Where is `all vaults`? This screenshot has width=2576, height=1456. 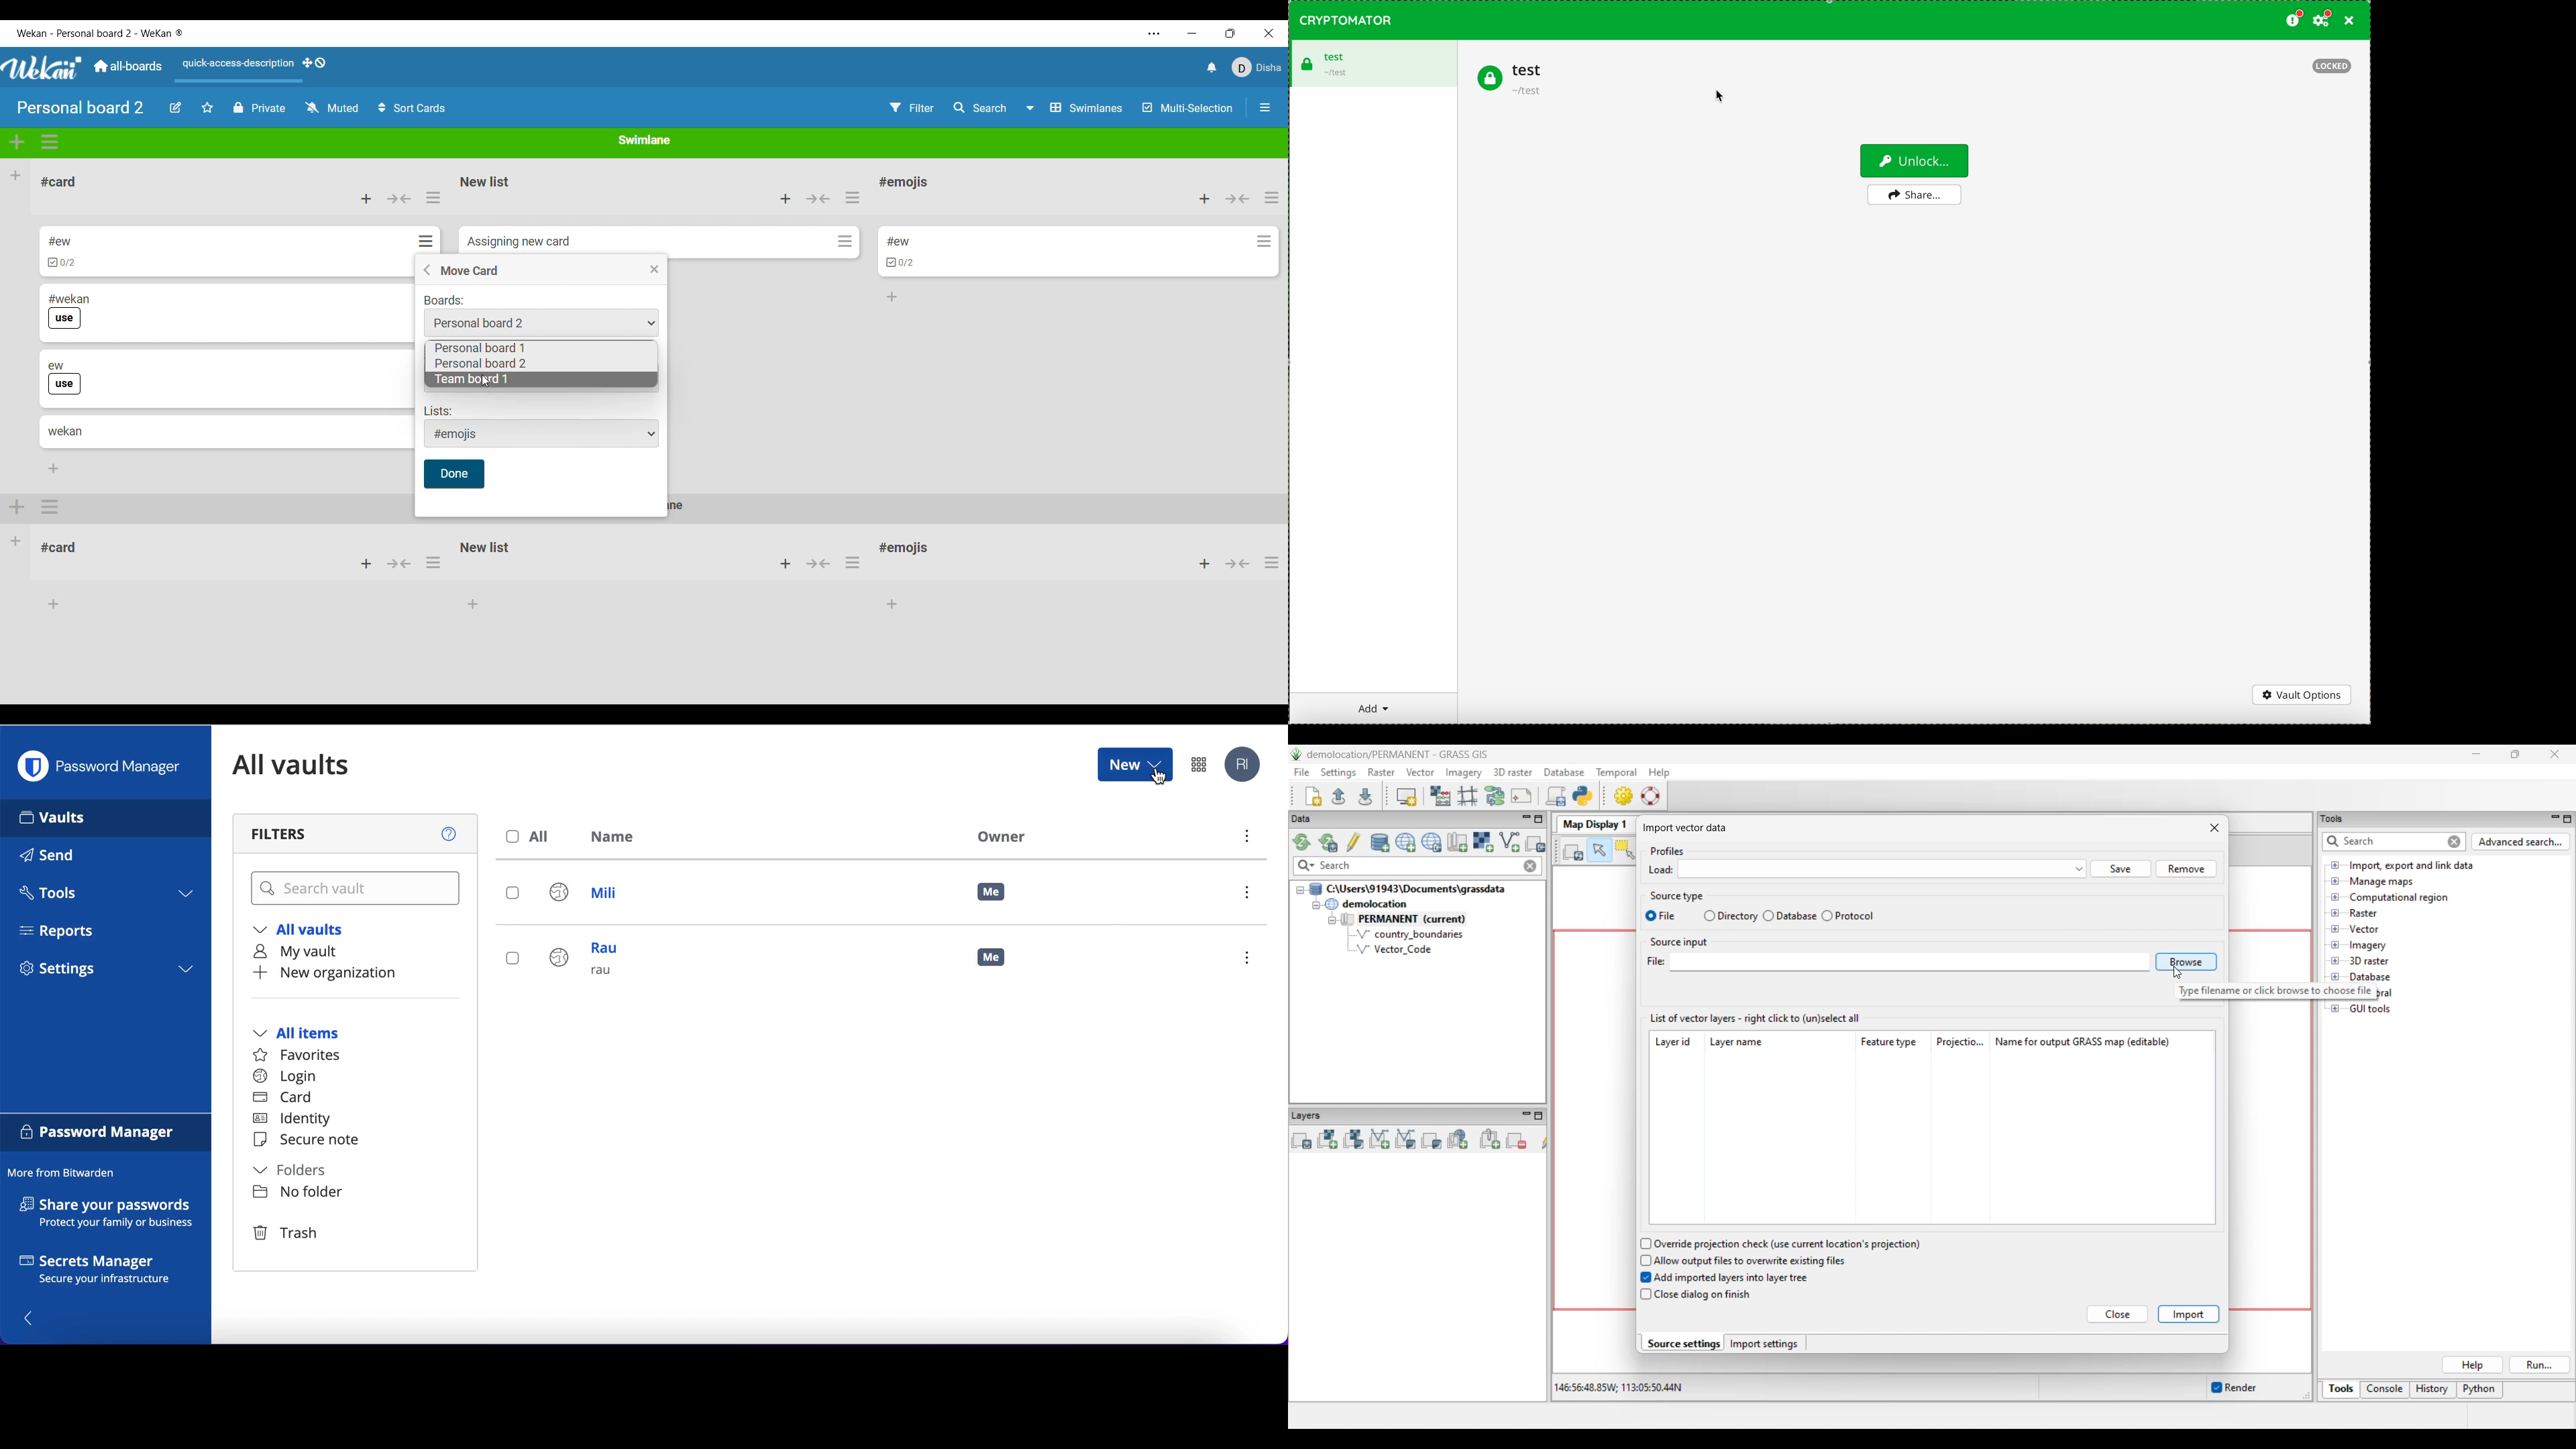
all vaults is located at coordinates (306, 931).